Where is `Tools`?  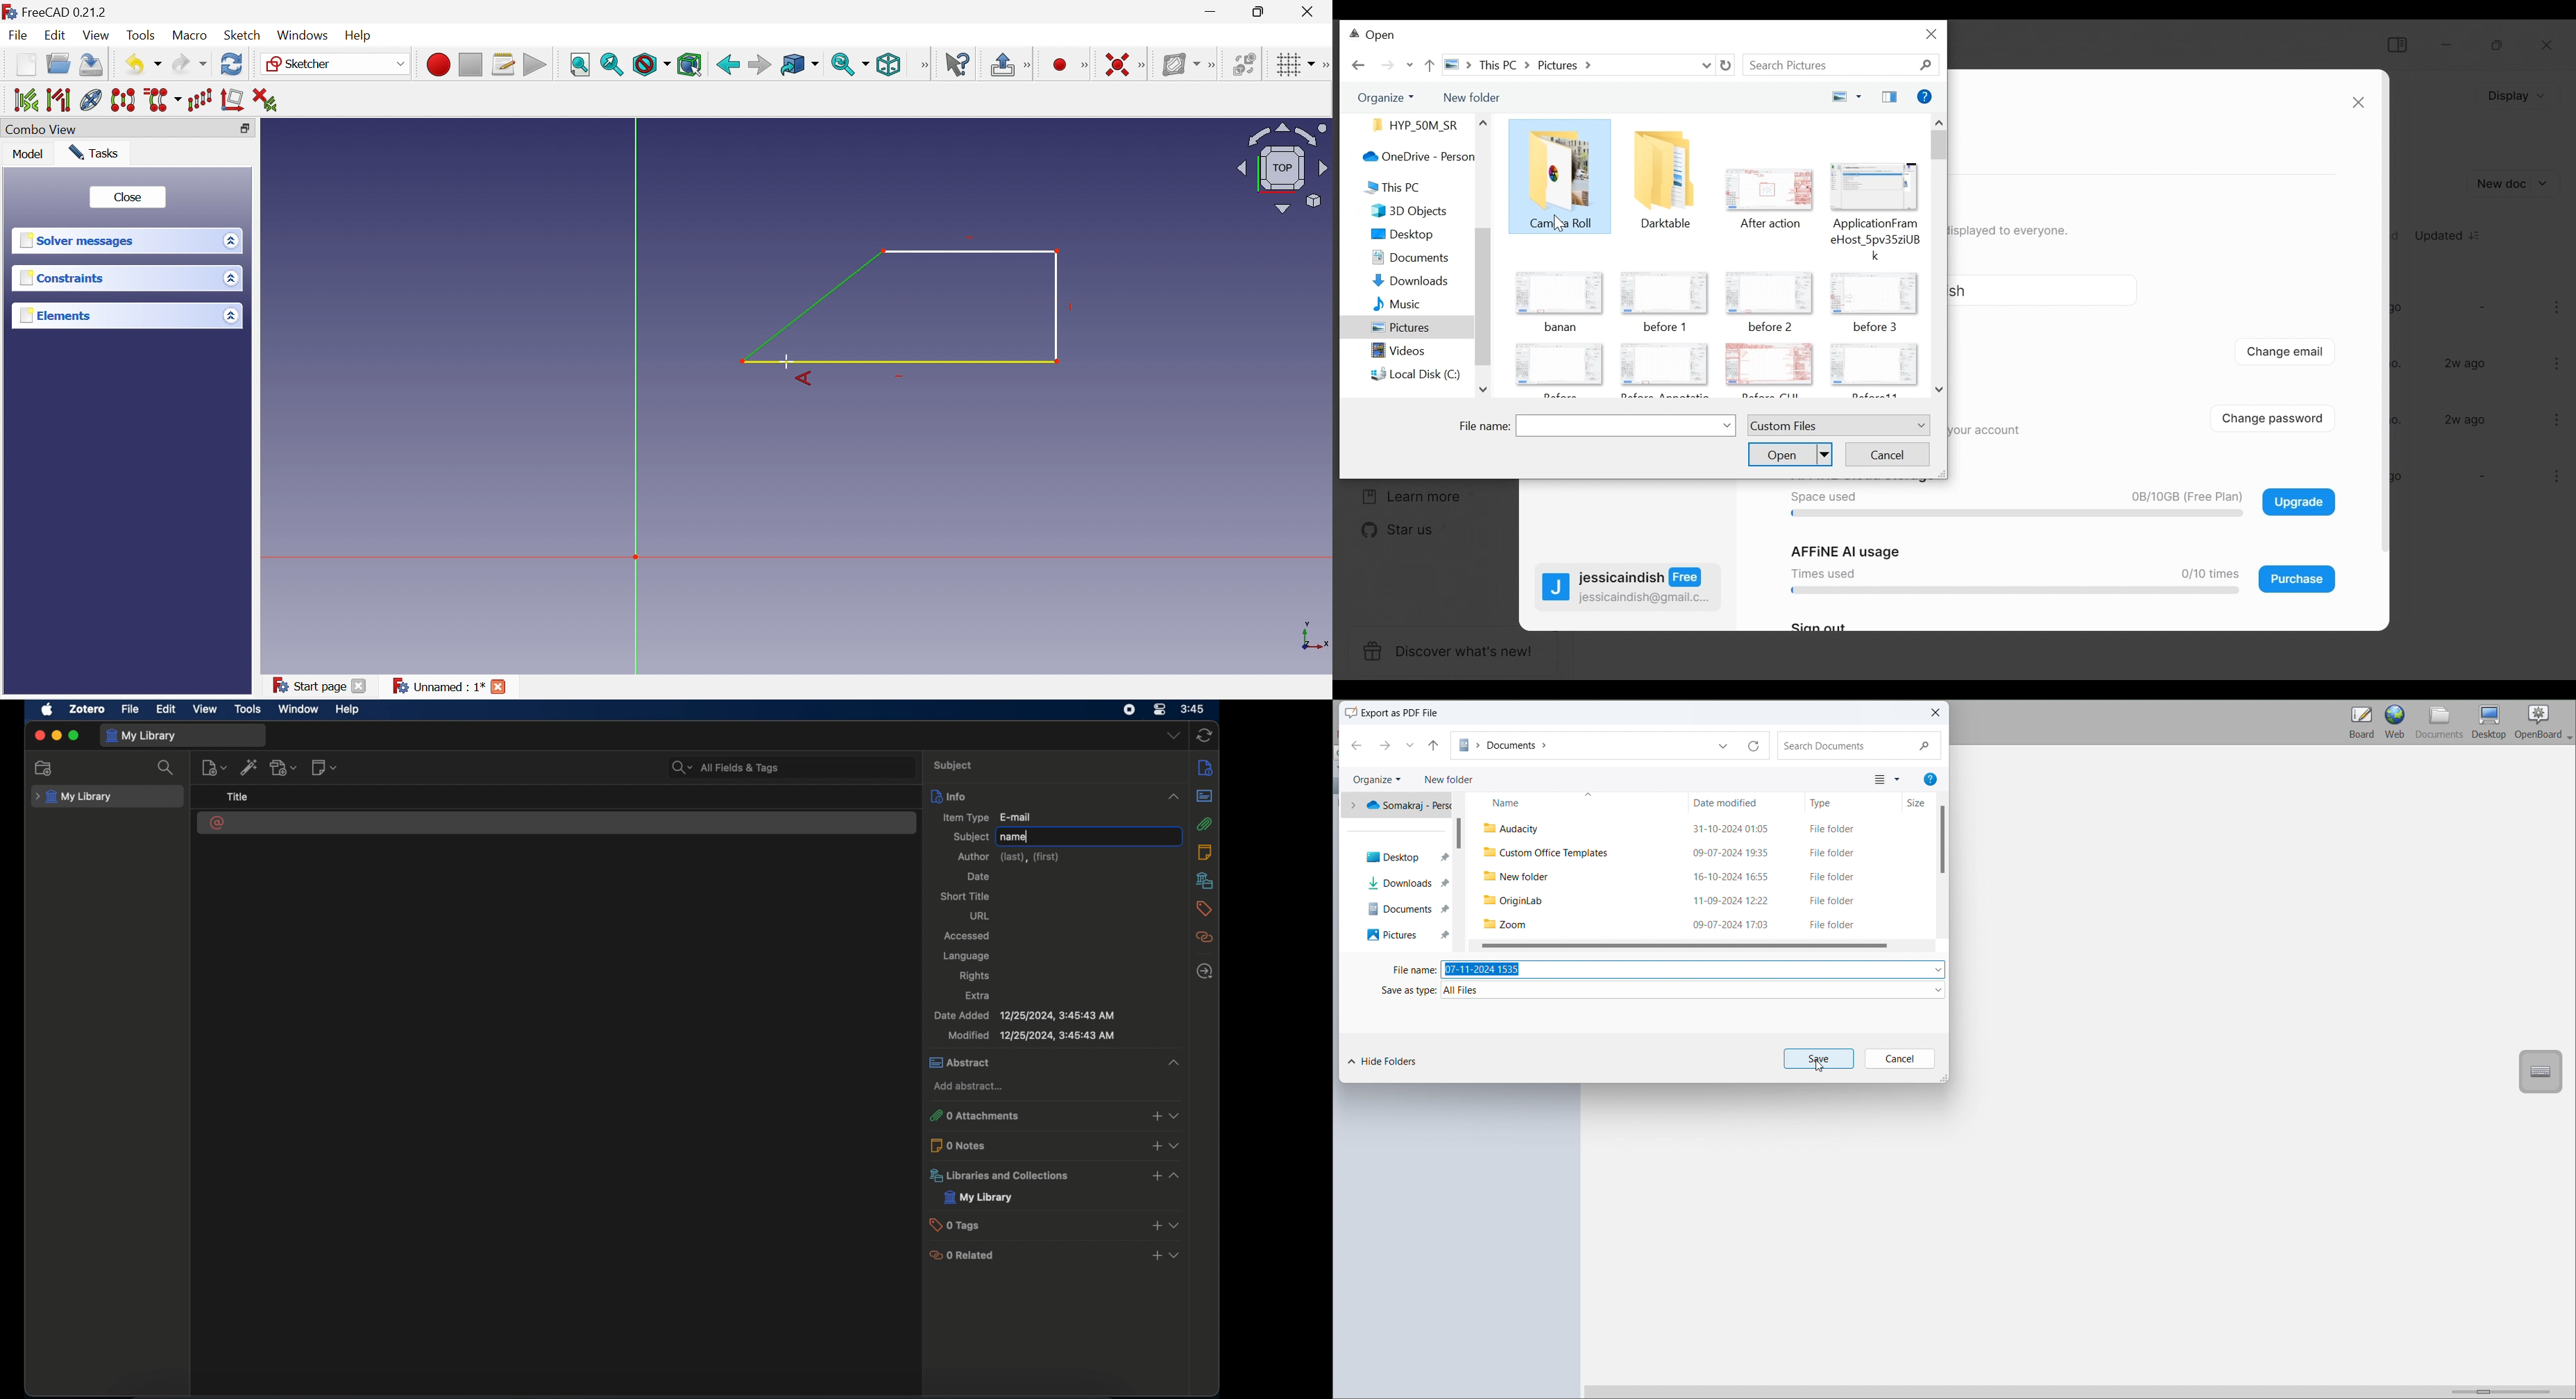
Tools is located at coordinates (143, 34).